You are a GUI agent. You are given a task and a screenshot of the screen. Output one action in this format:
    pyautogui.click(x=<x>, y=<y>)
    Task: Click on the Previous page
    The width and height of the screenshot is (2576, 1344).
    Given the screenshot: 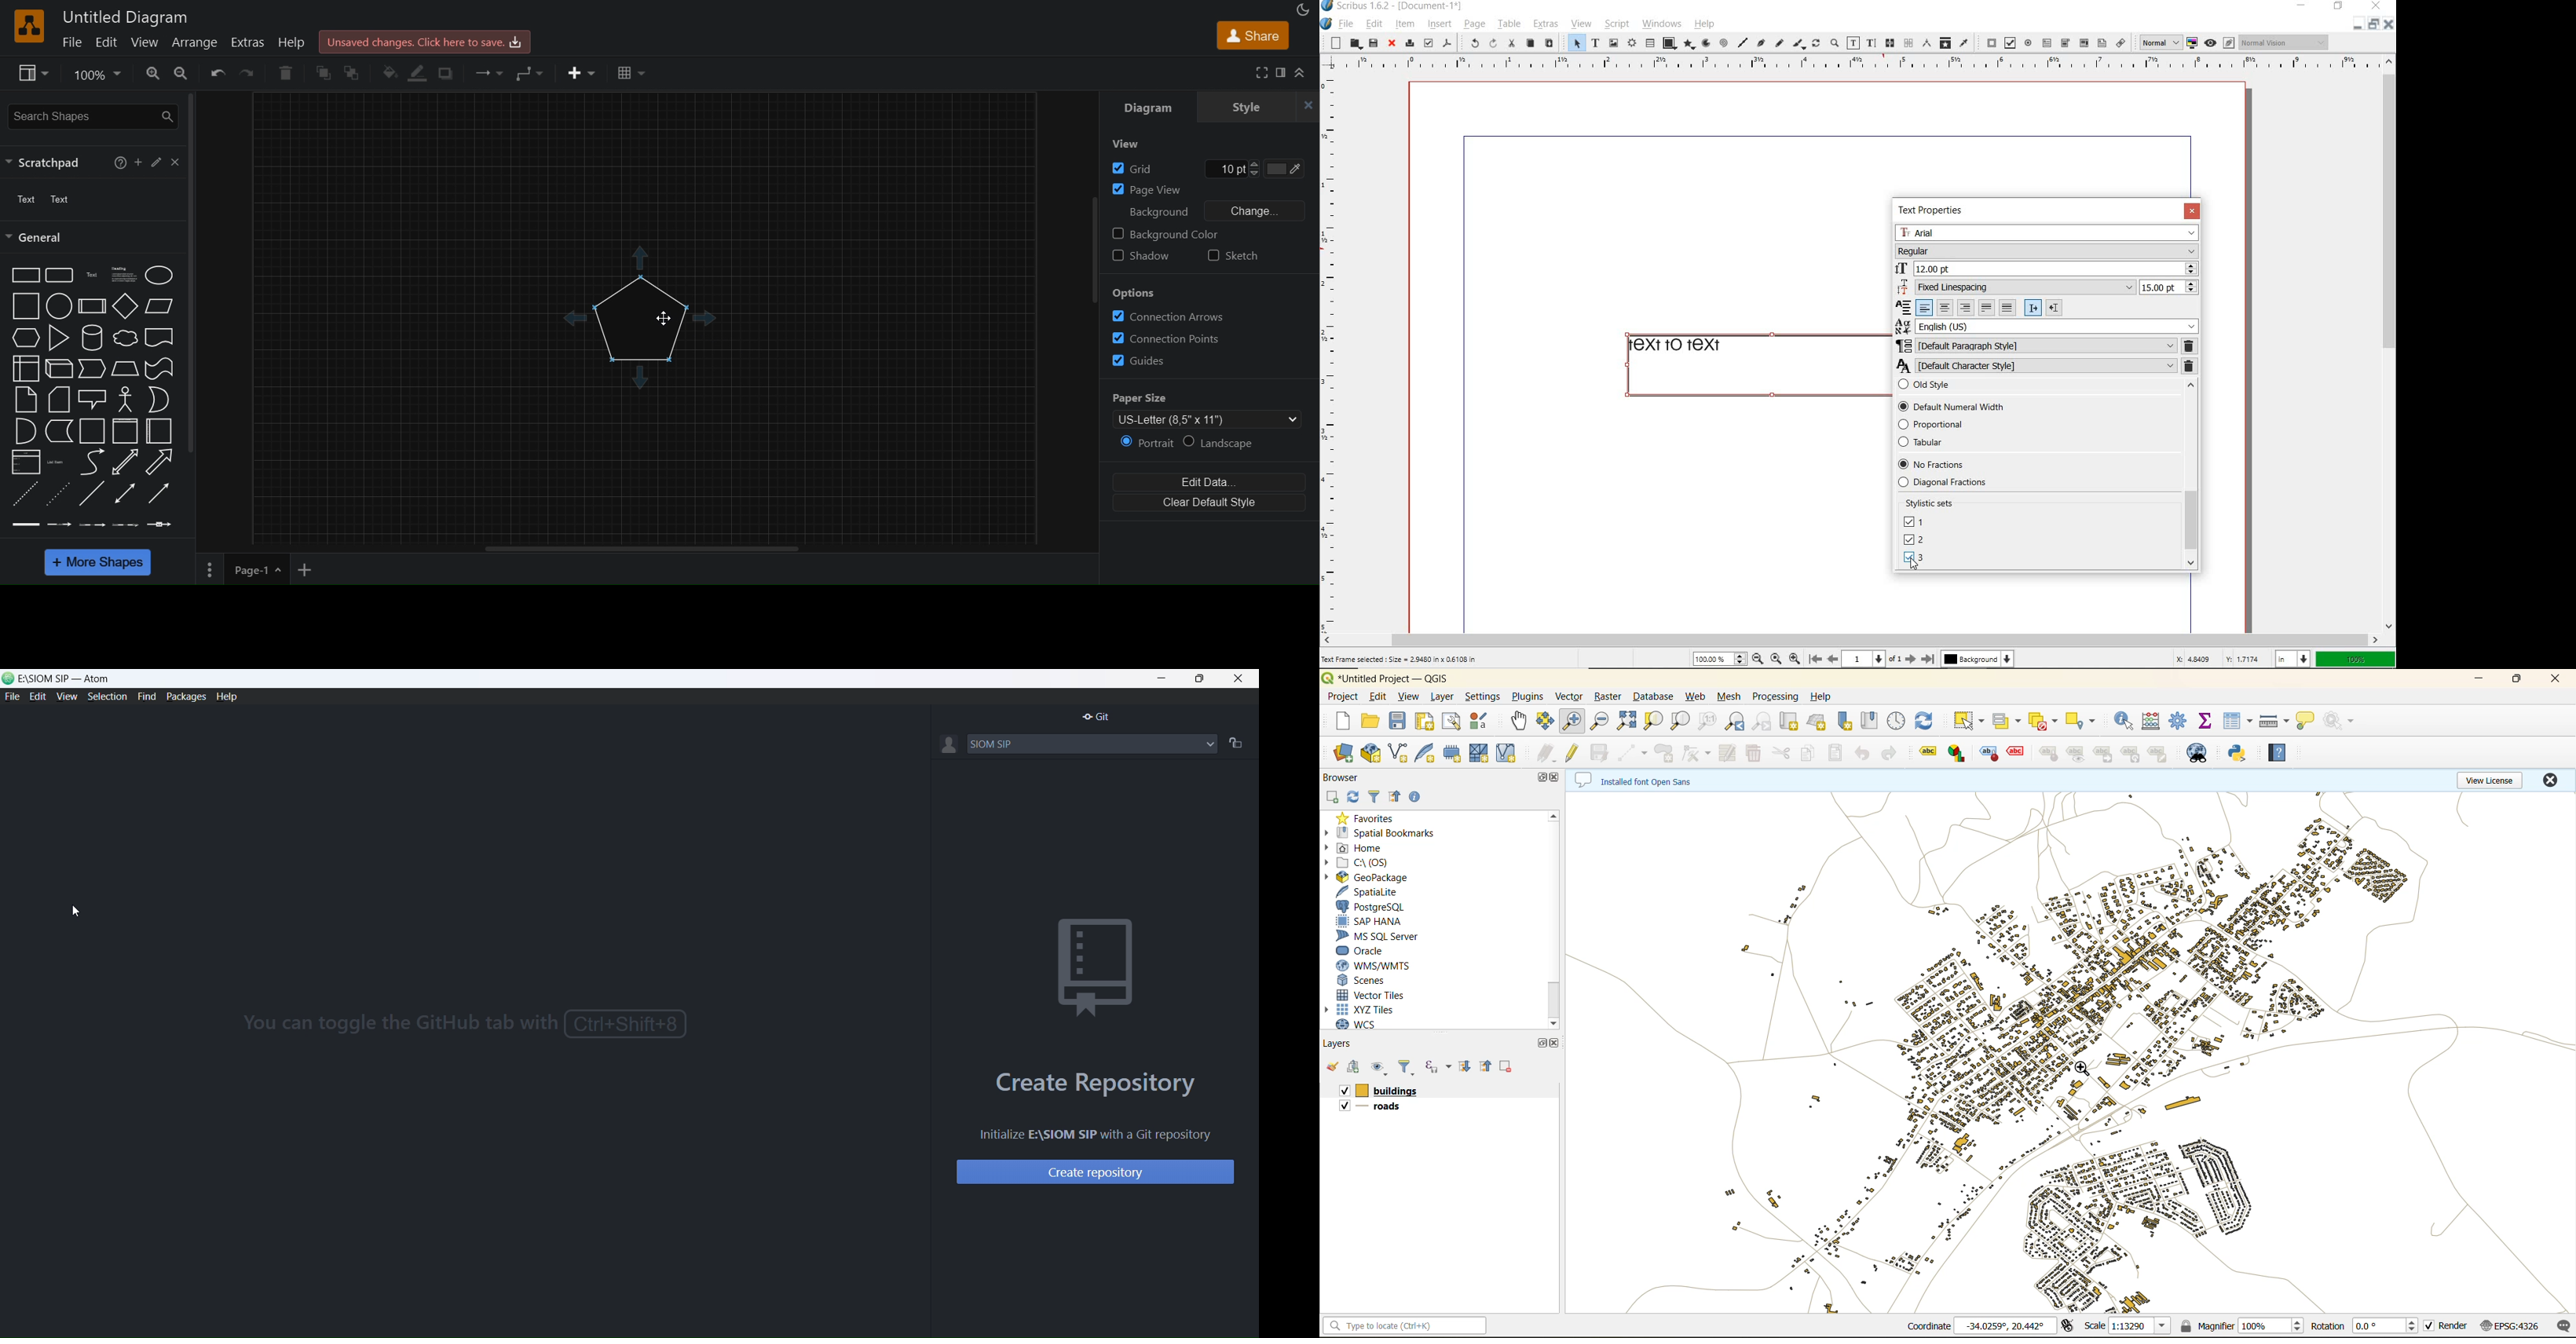 What is the action you would take?
    pyautogui.click(x=1831, y=659)
    